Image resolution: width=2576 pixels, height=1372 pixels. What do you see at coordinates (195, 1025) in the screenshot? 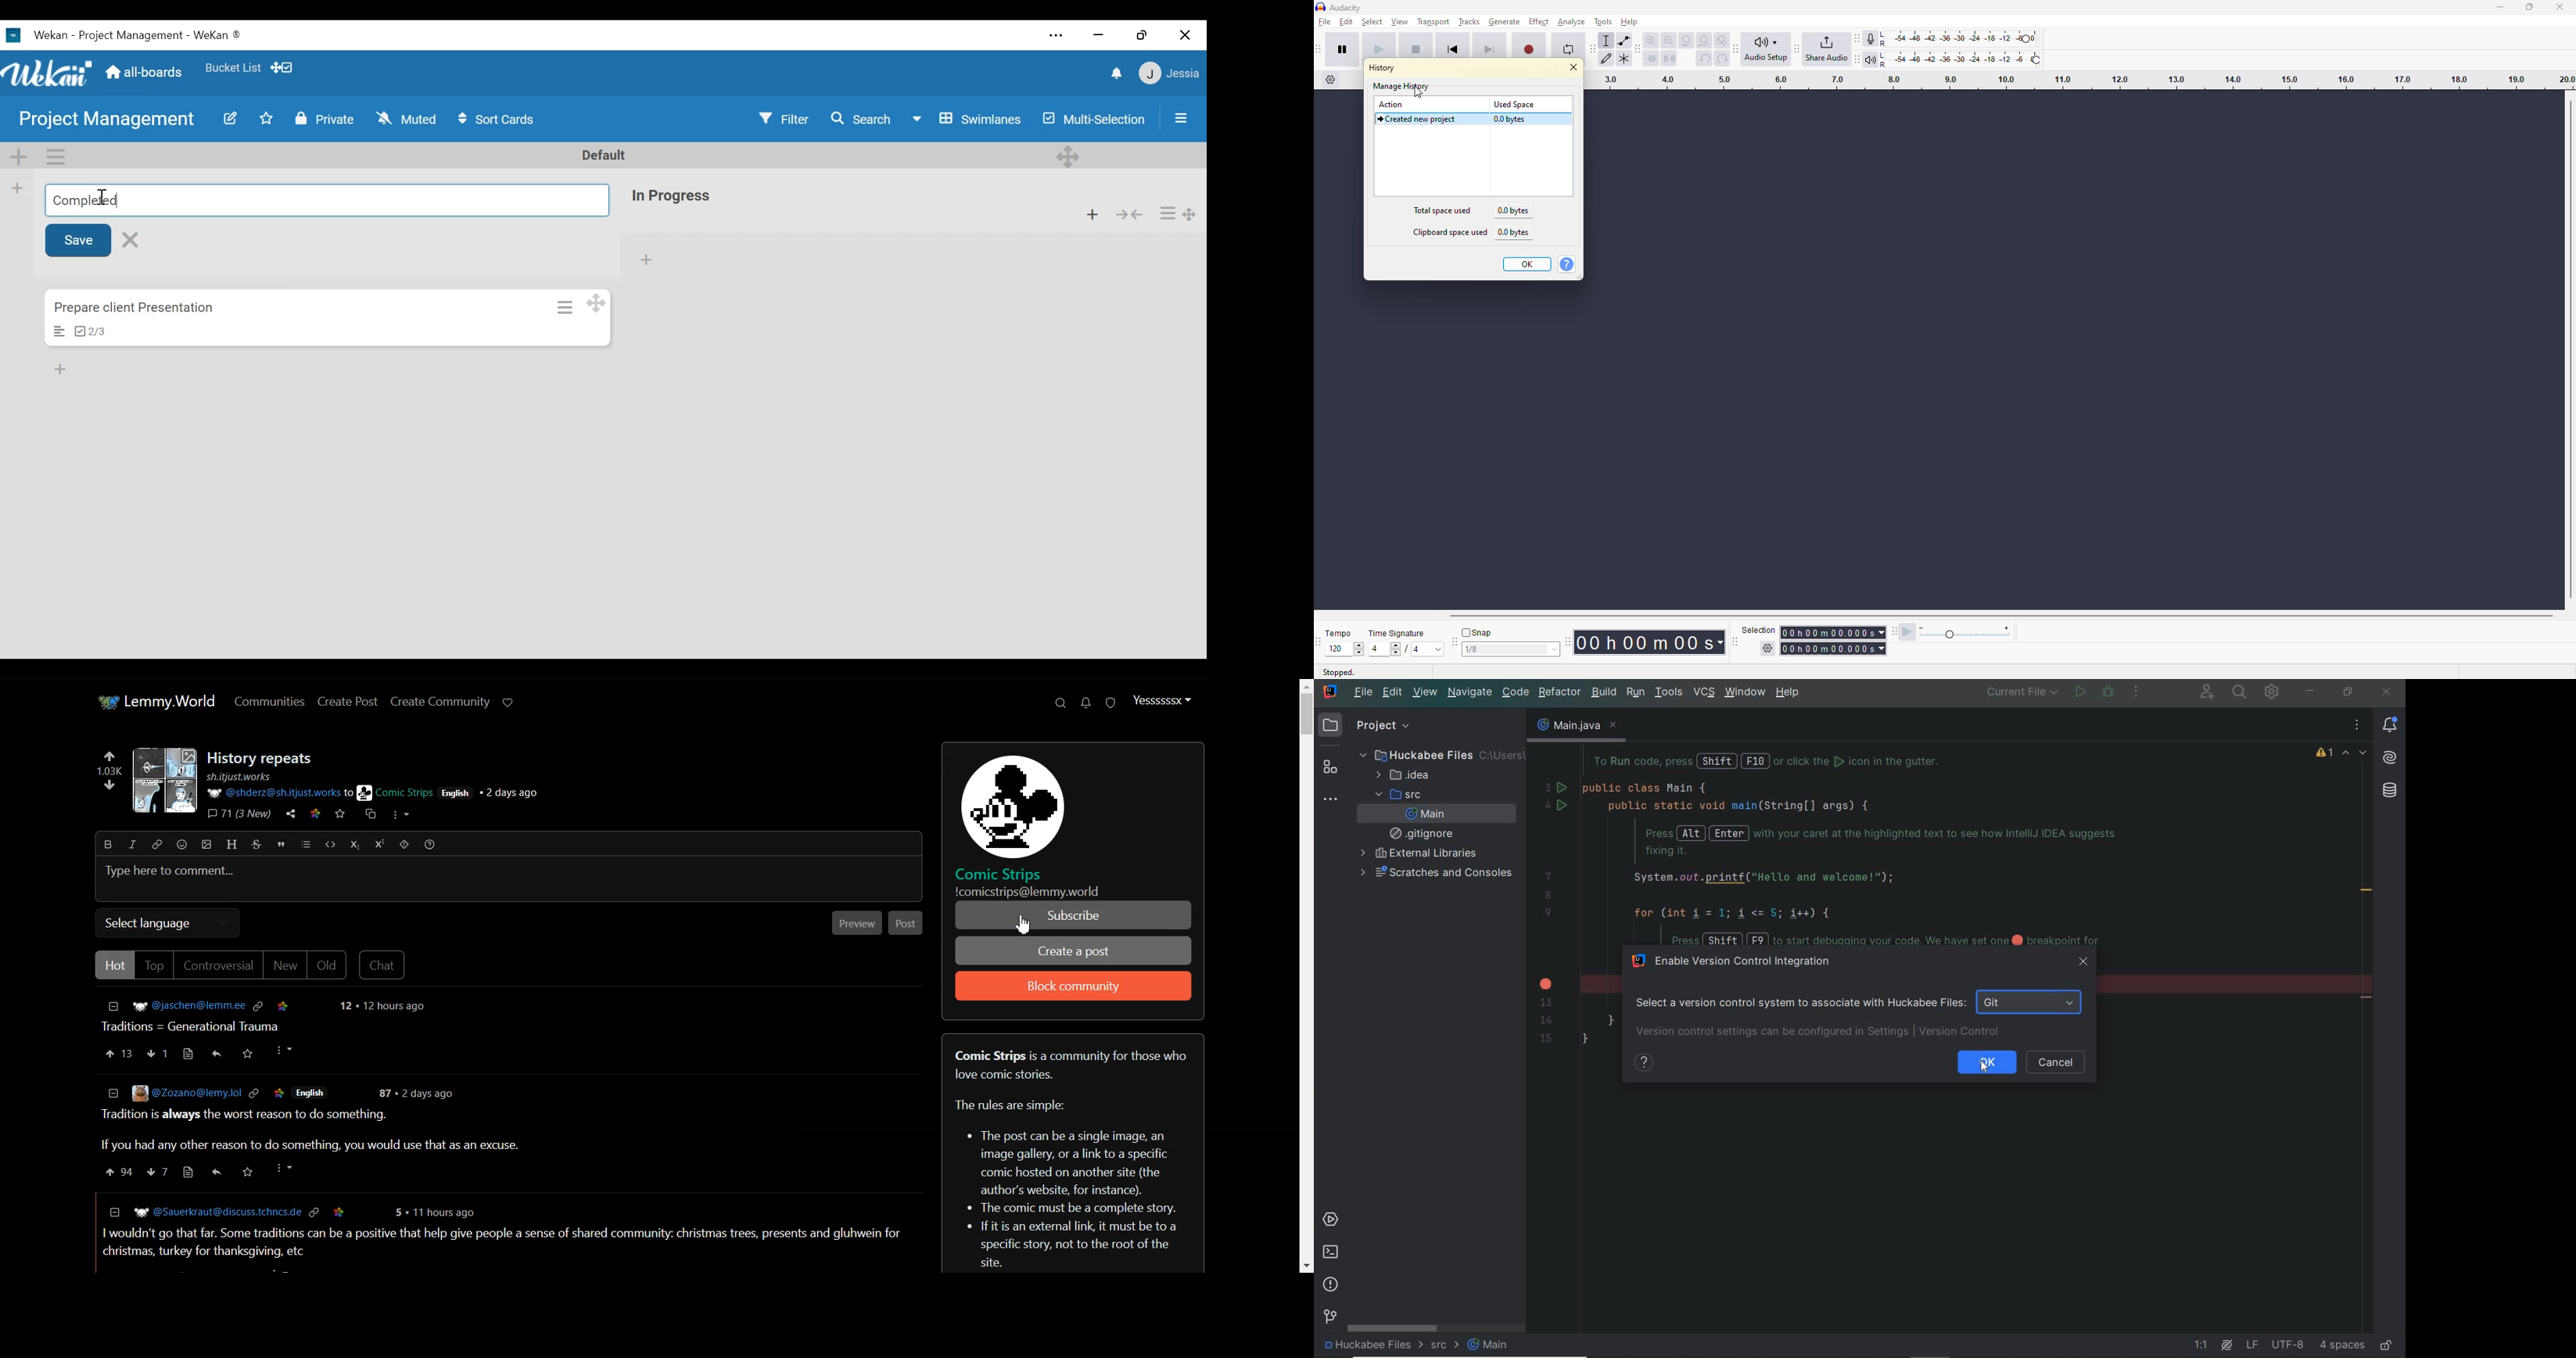
I see `Traditions = Generational Trauma` at bounding box center [195, 1025].